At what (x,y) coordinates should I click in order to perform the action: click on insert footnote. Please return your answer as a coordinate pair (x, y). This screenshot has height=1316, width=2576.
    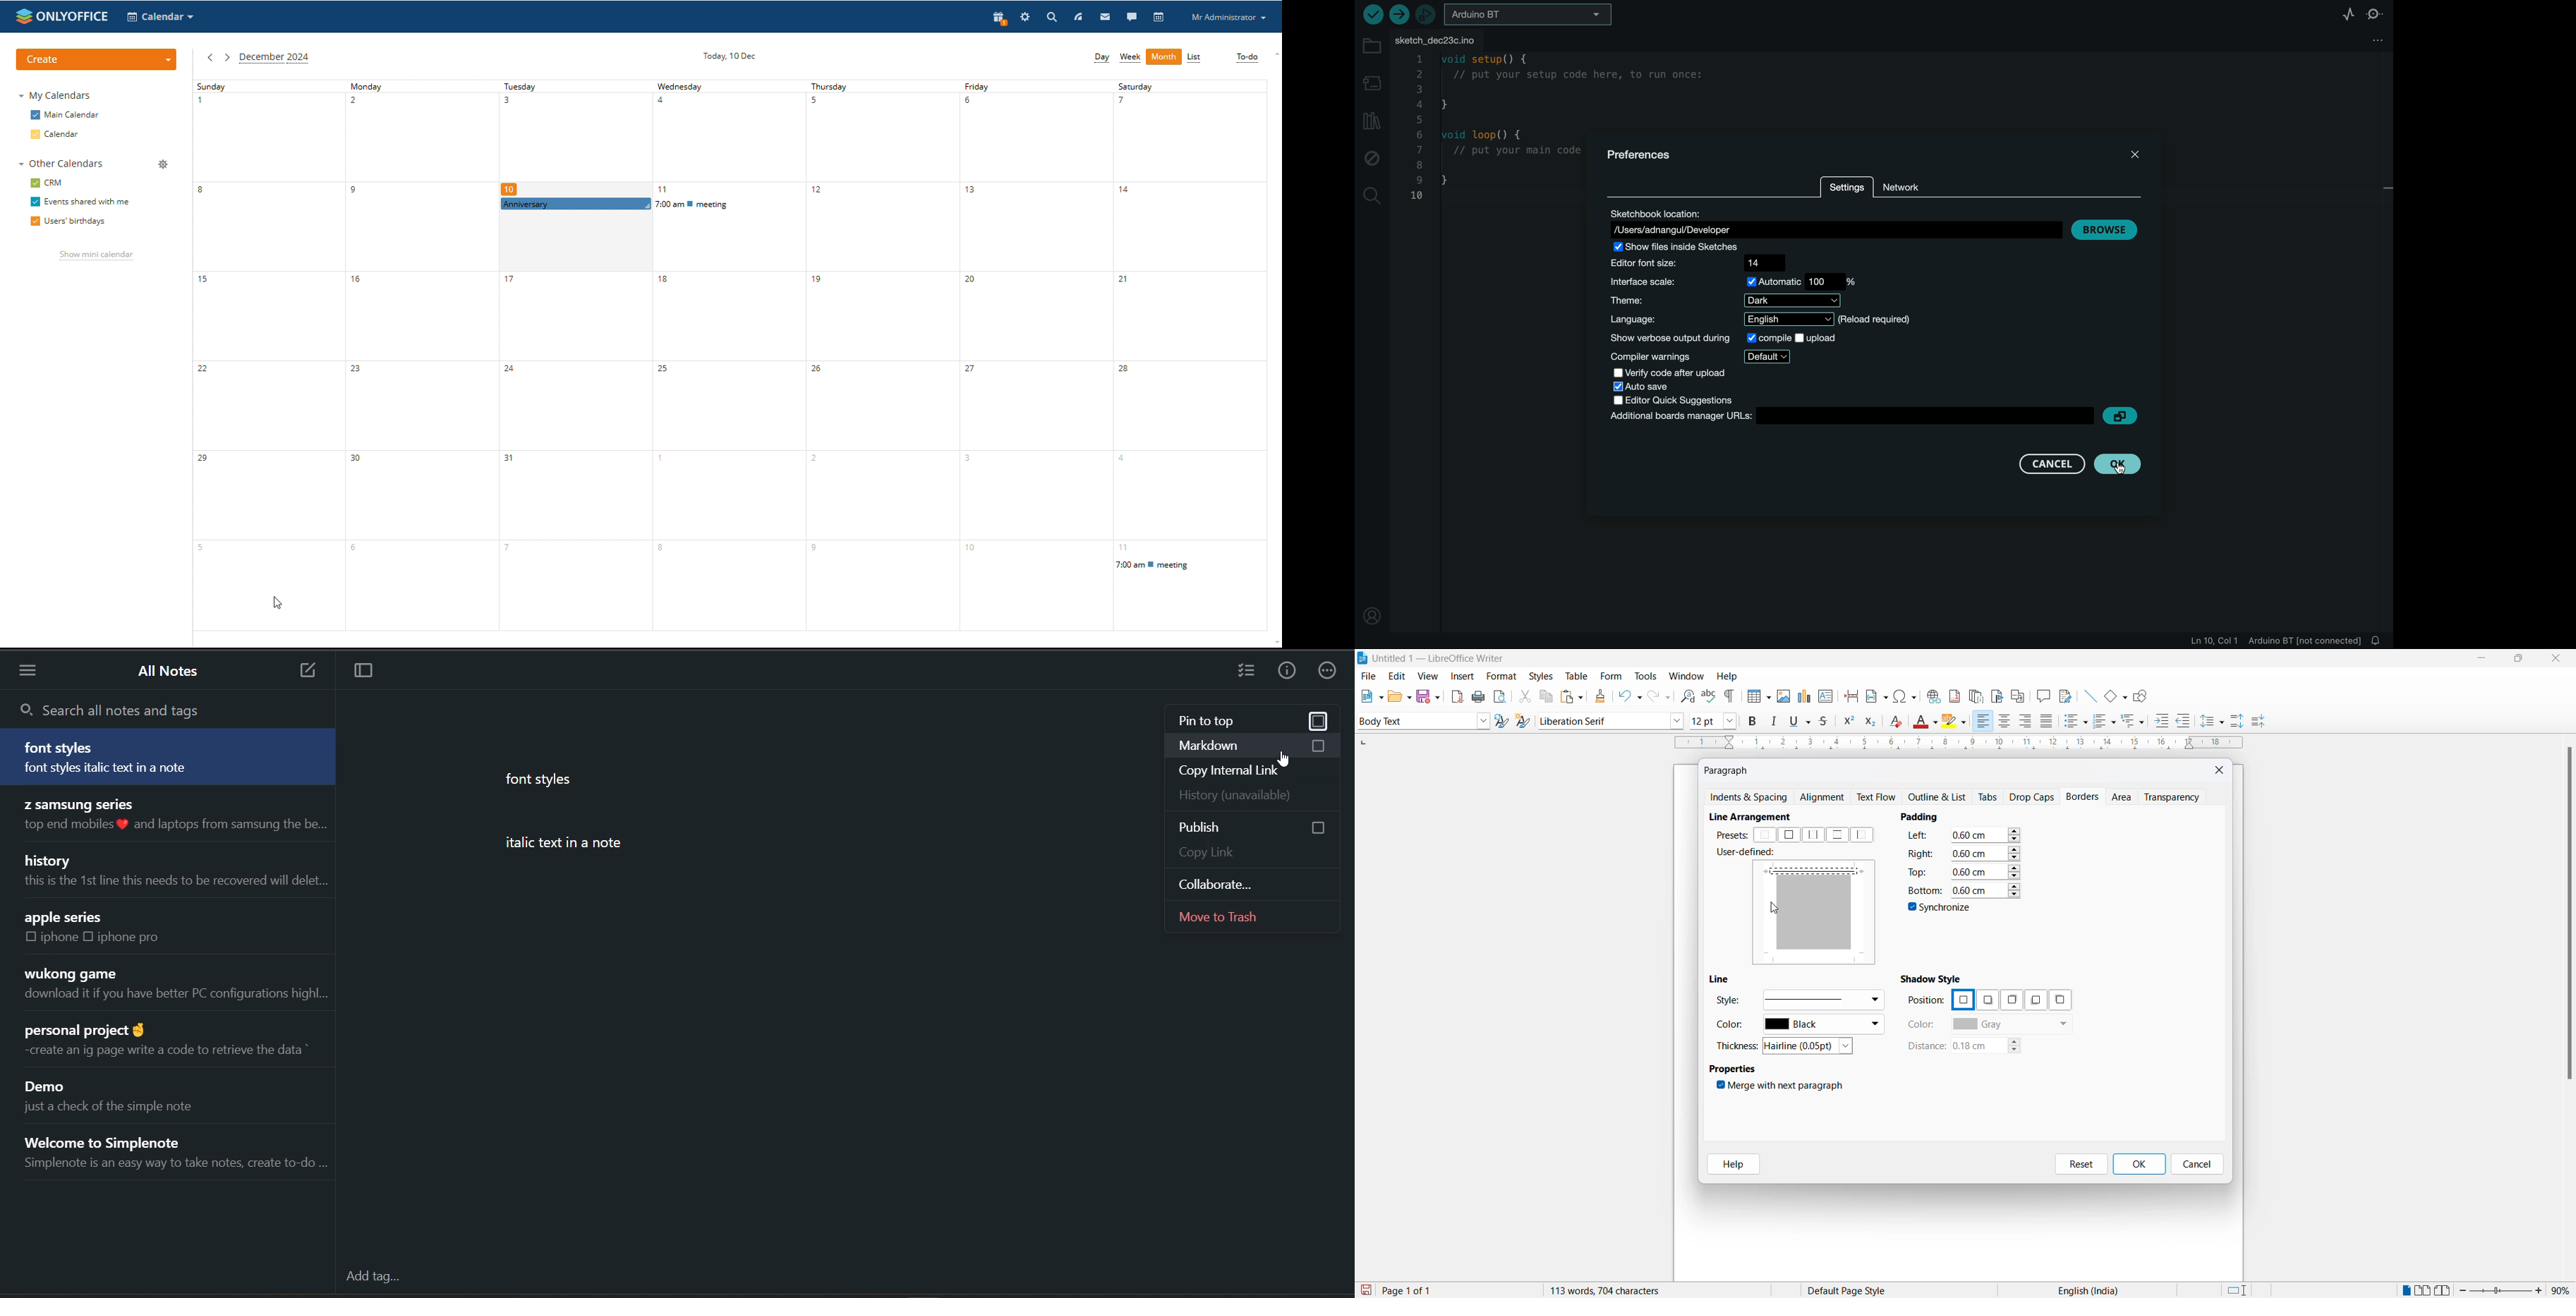
    Looking at the image, I should click on (1952, 694).